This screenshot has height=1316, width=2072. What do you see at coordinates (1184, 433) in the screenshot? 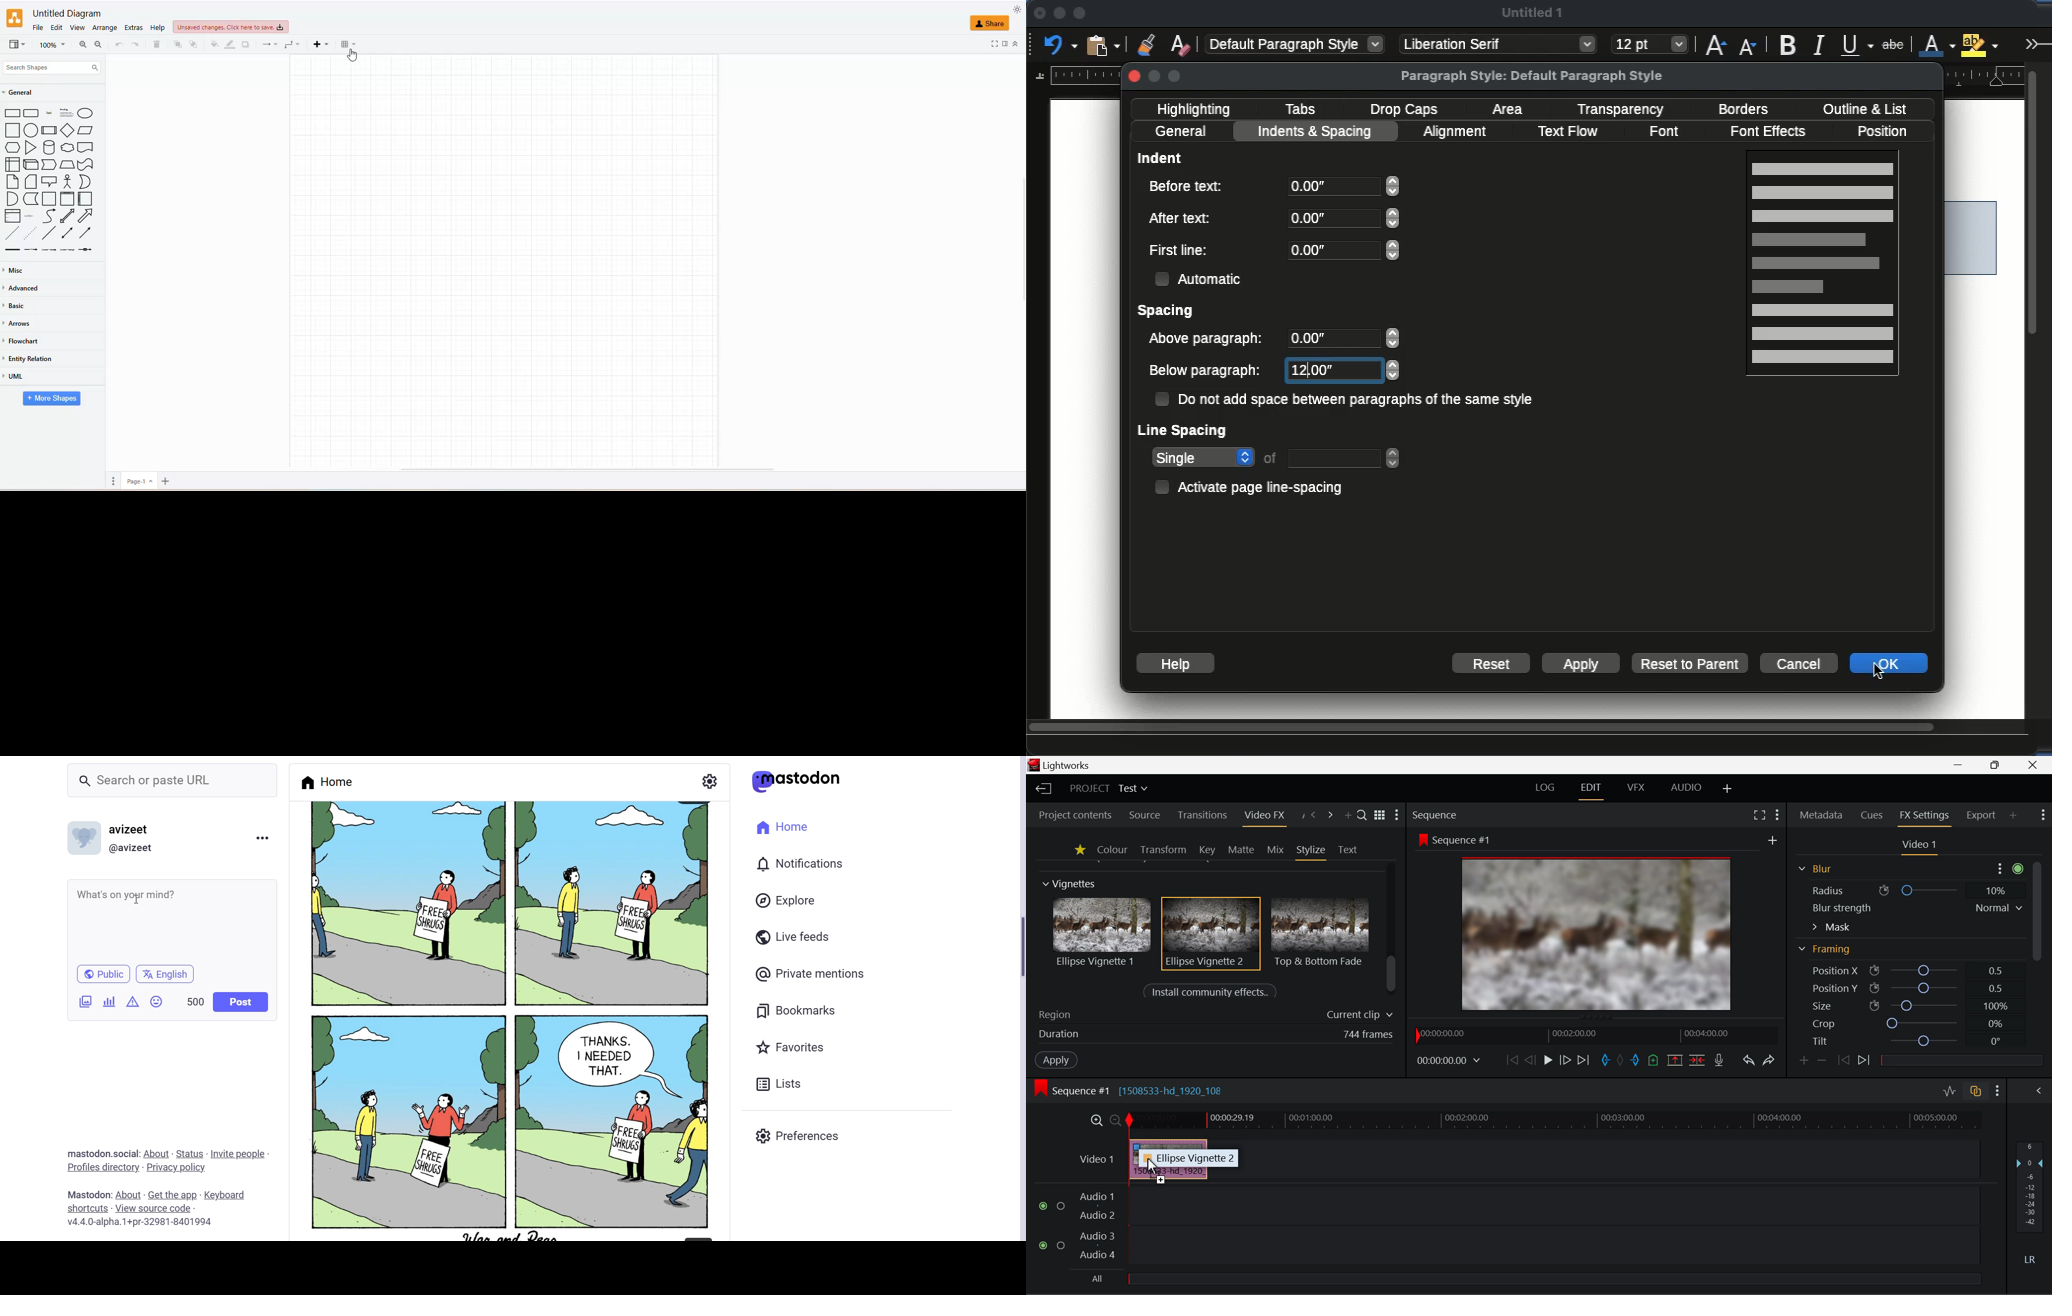
I see `line spacing` at bounding box center [1184, 433].